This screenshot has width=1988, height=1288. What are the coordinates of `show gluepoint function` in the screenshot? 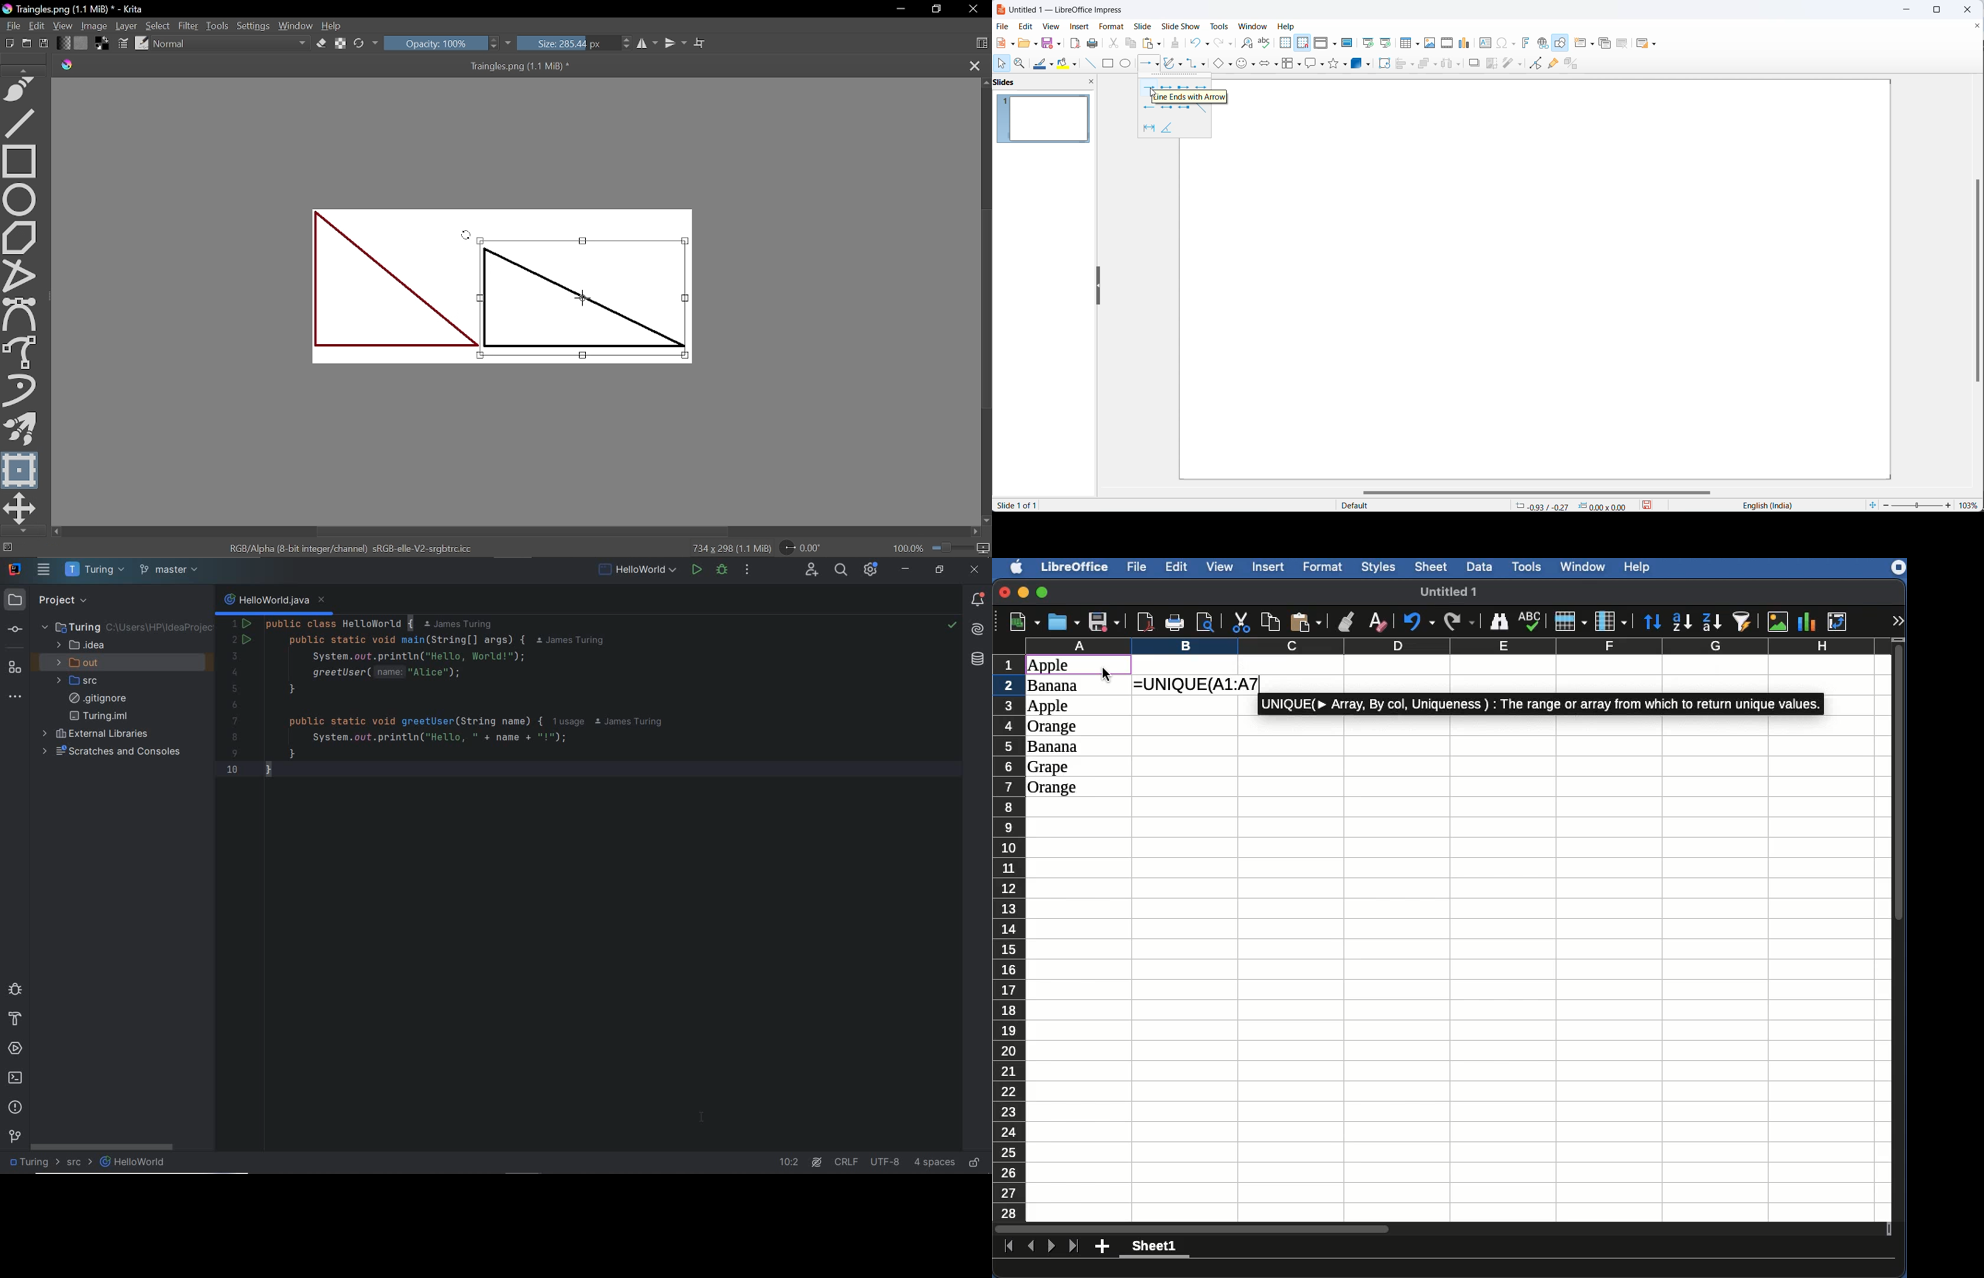 It's located at (1552, 63).